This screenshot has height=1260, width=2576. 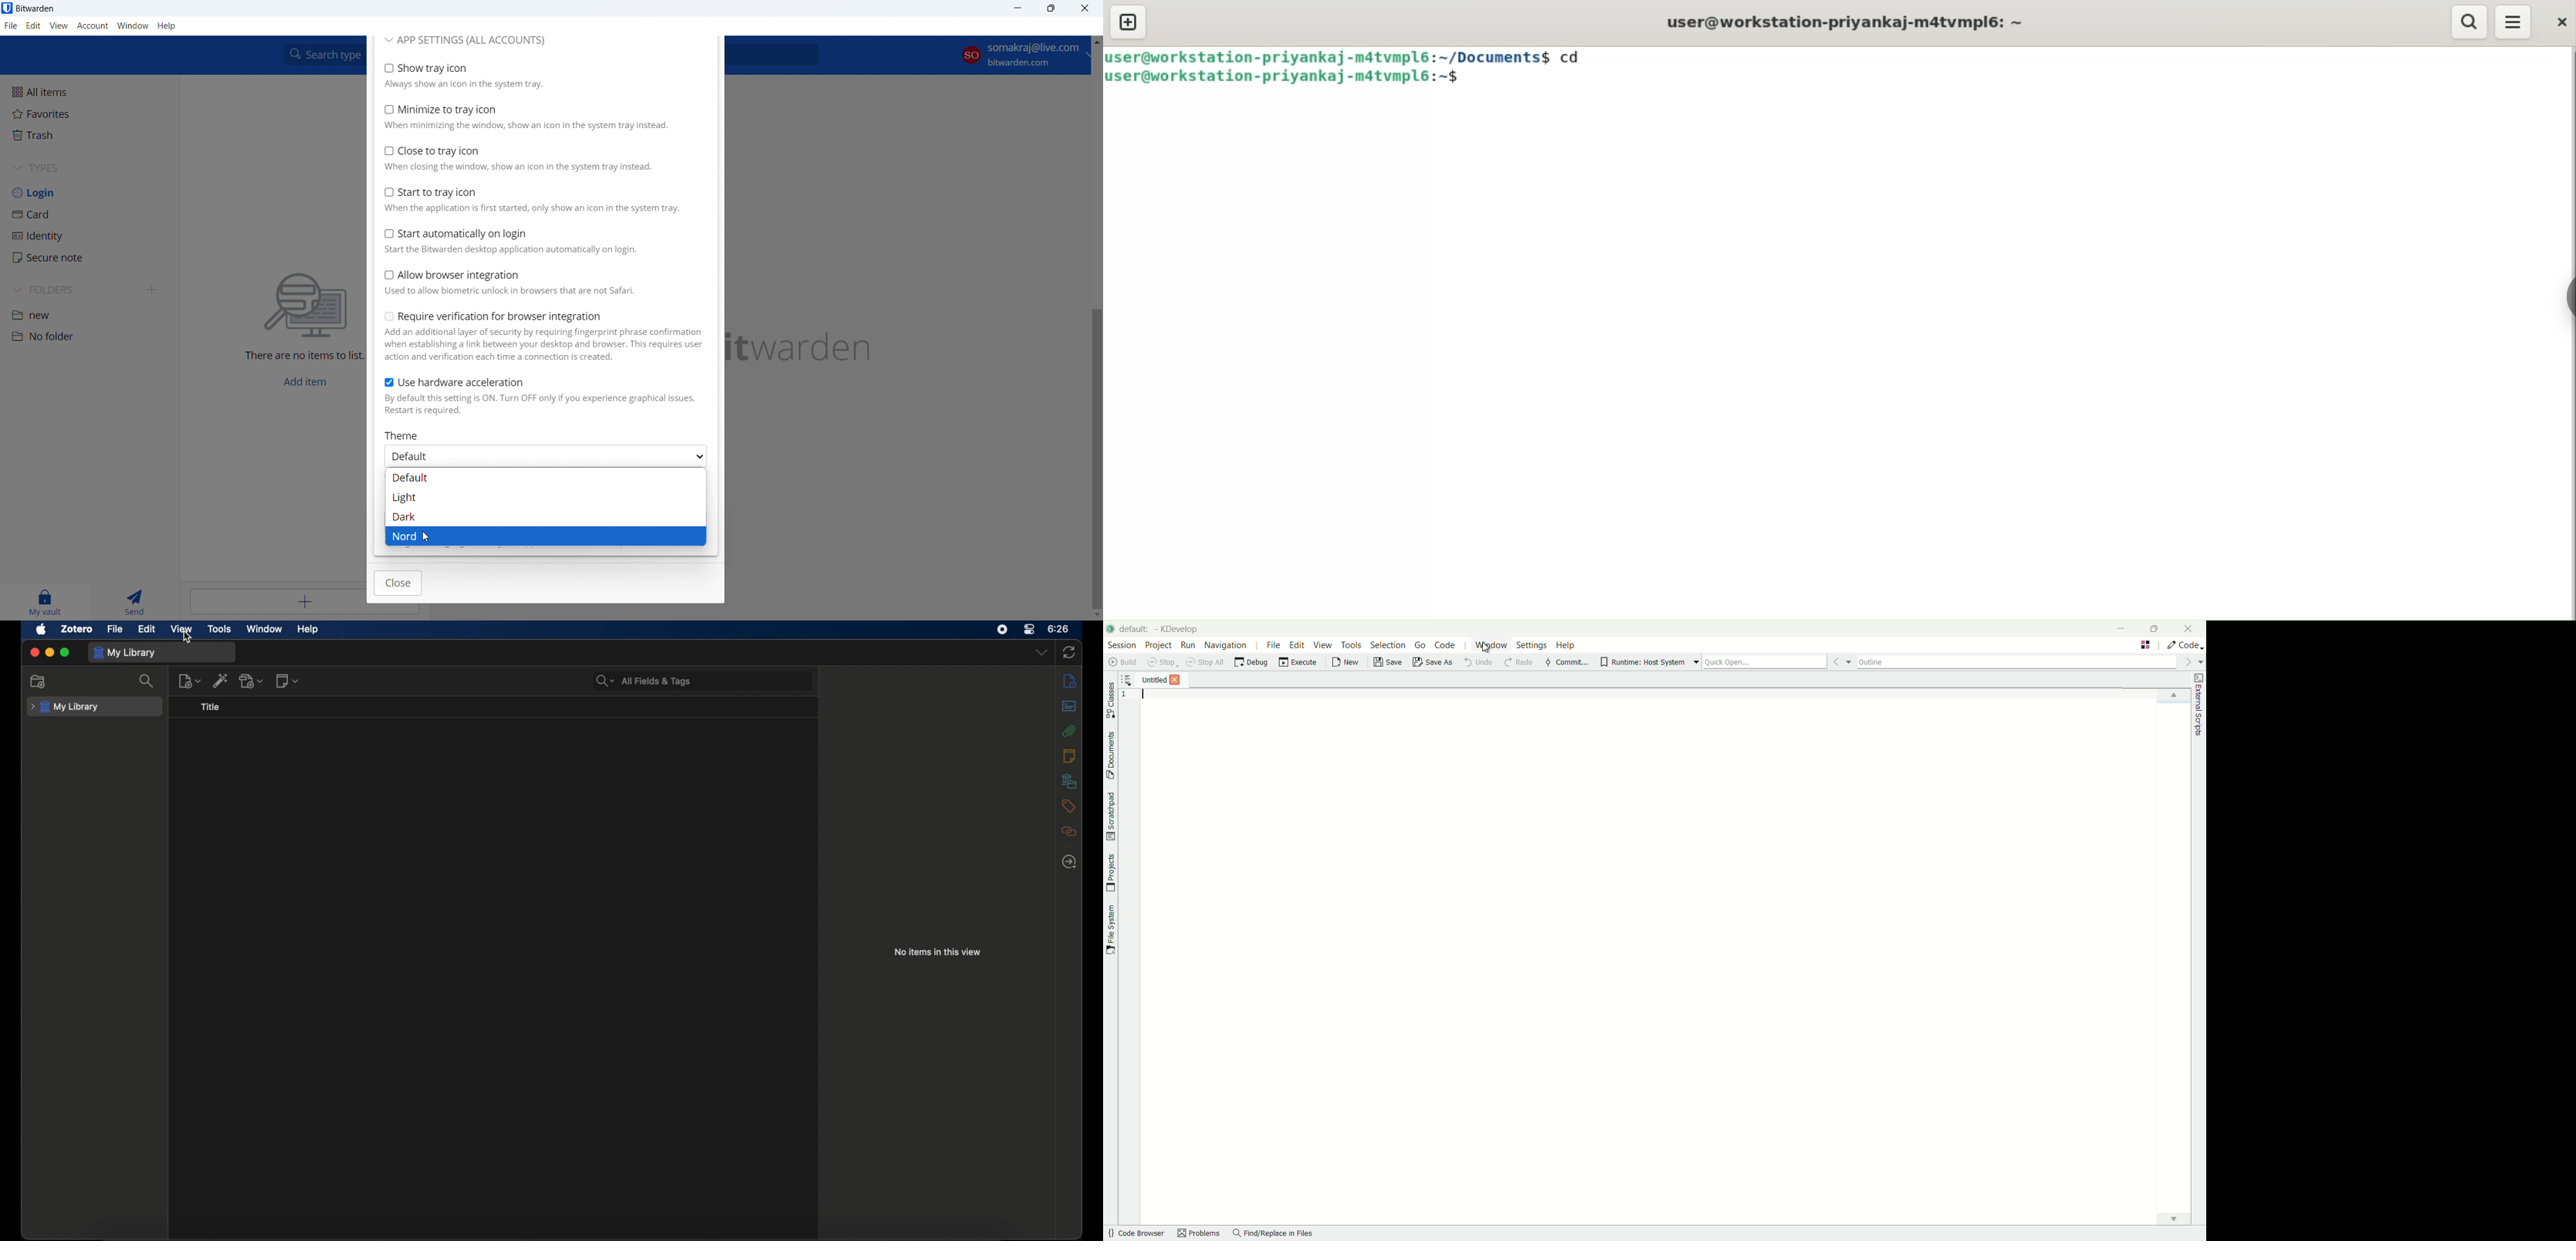 What do you see at coordinates (545, 537) in the screenshot?
I see `nord` at bounding box center [545, 537].